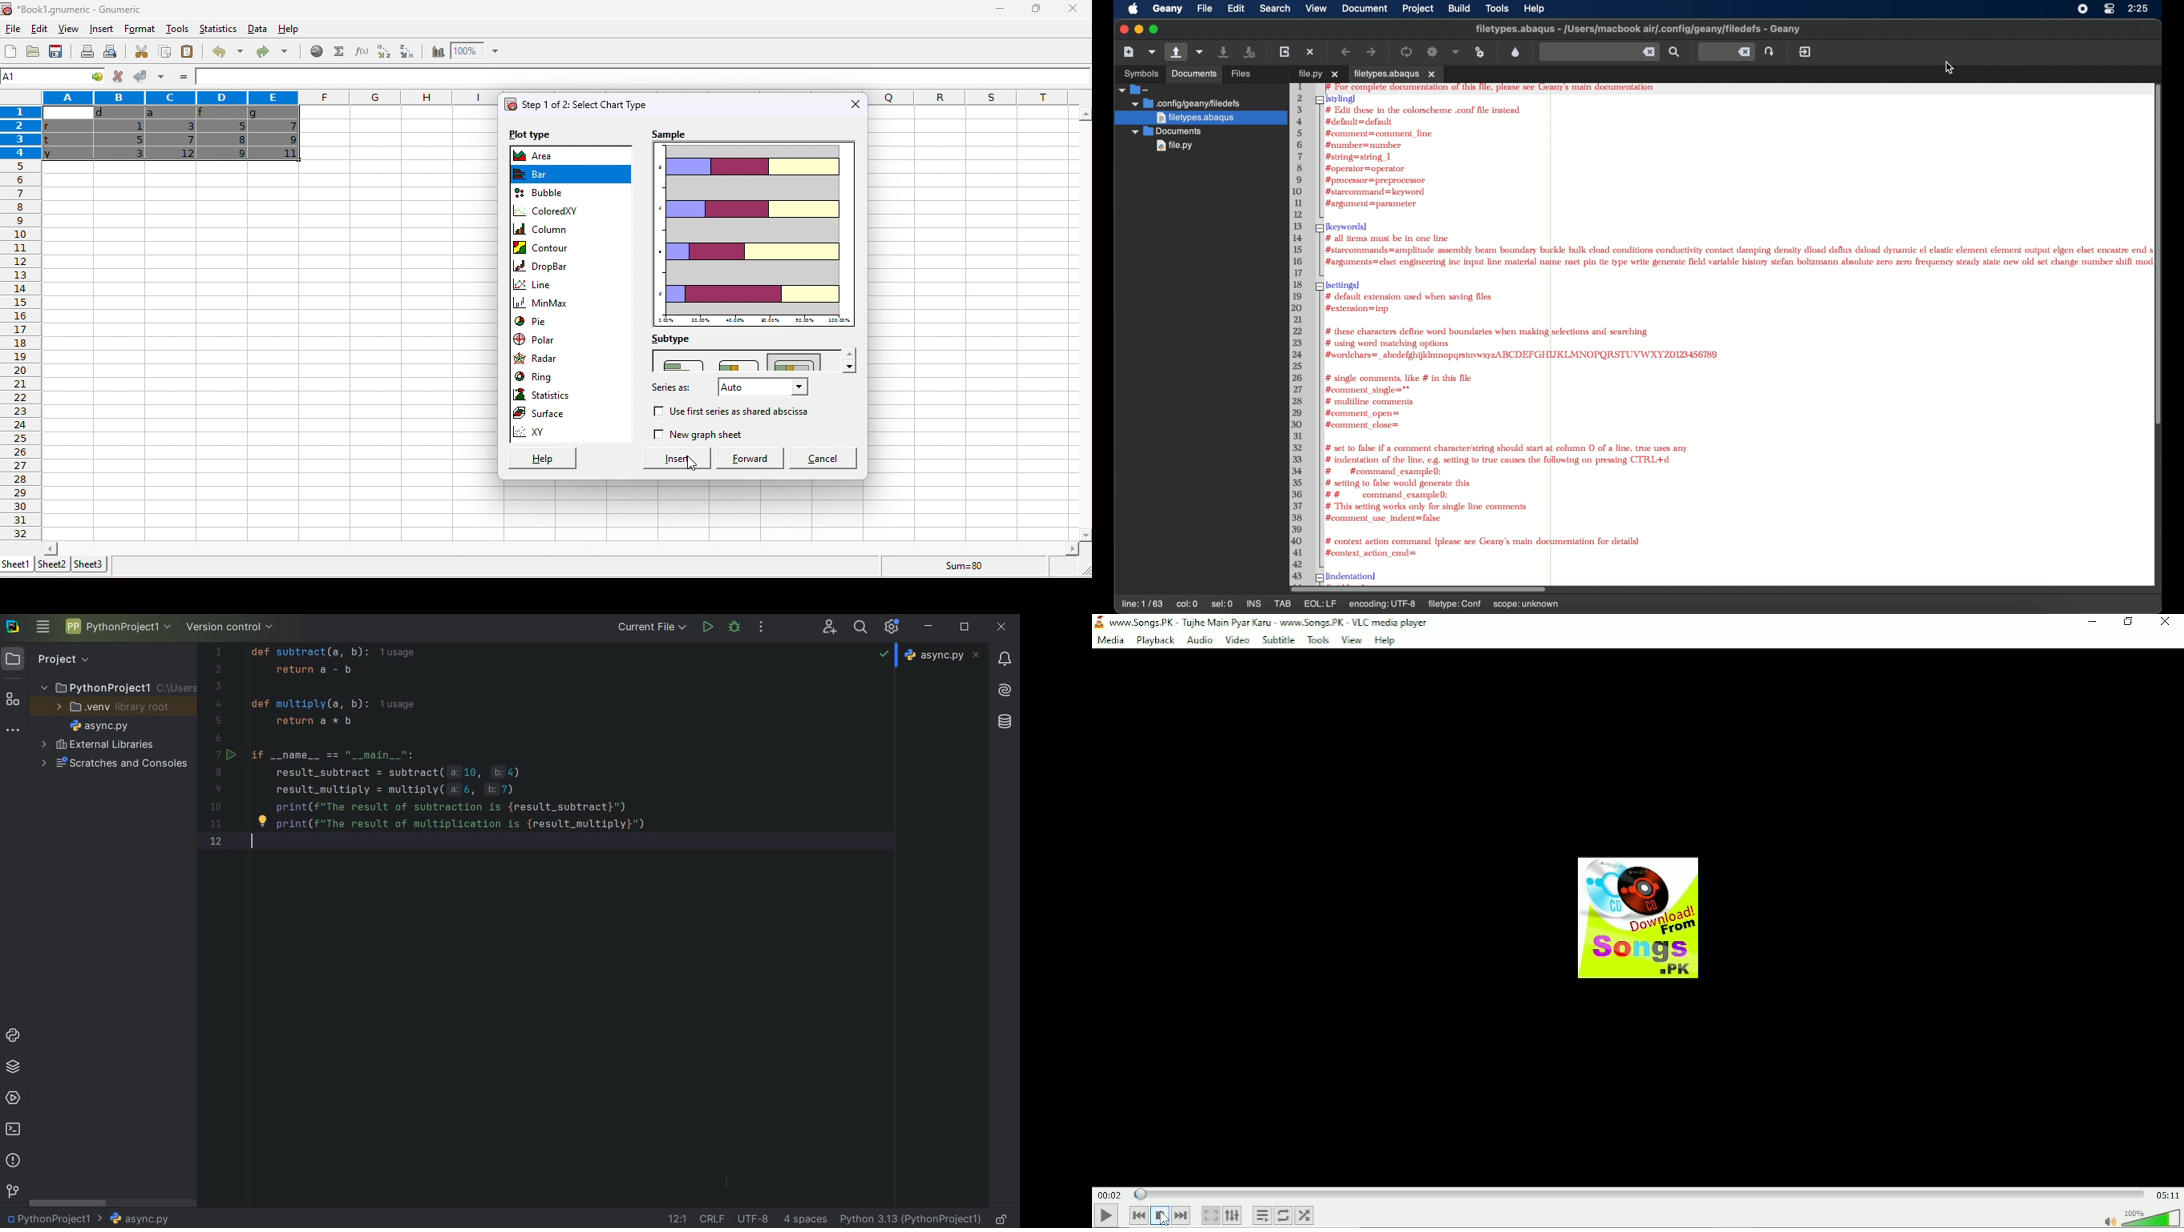 The image size is (2184, 1232). What do you see at coordinates (545, 249) in the screenshot?
I see `contour` at bounding box center [545, 249].